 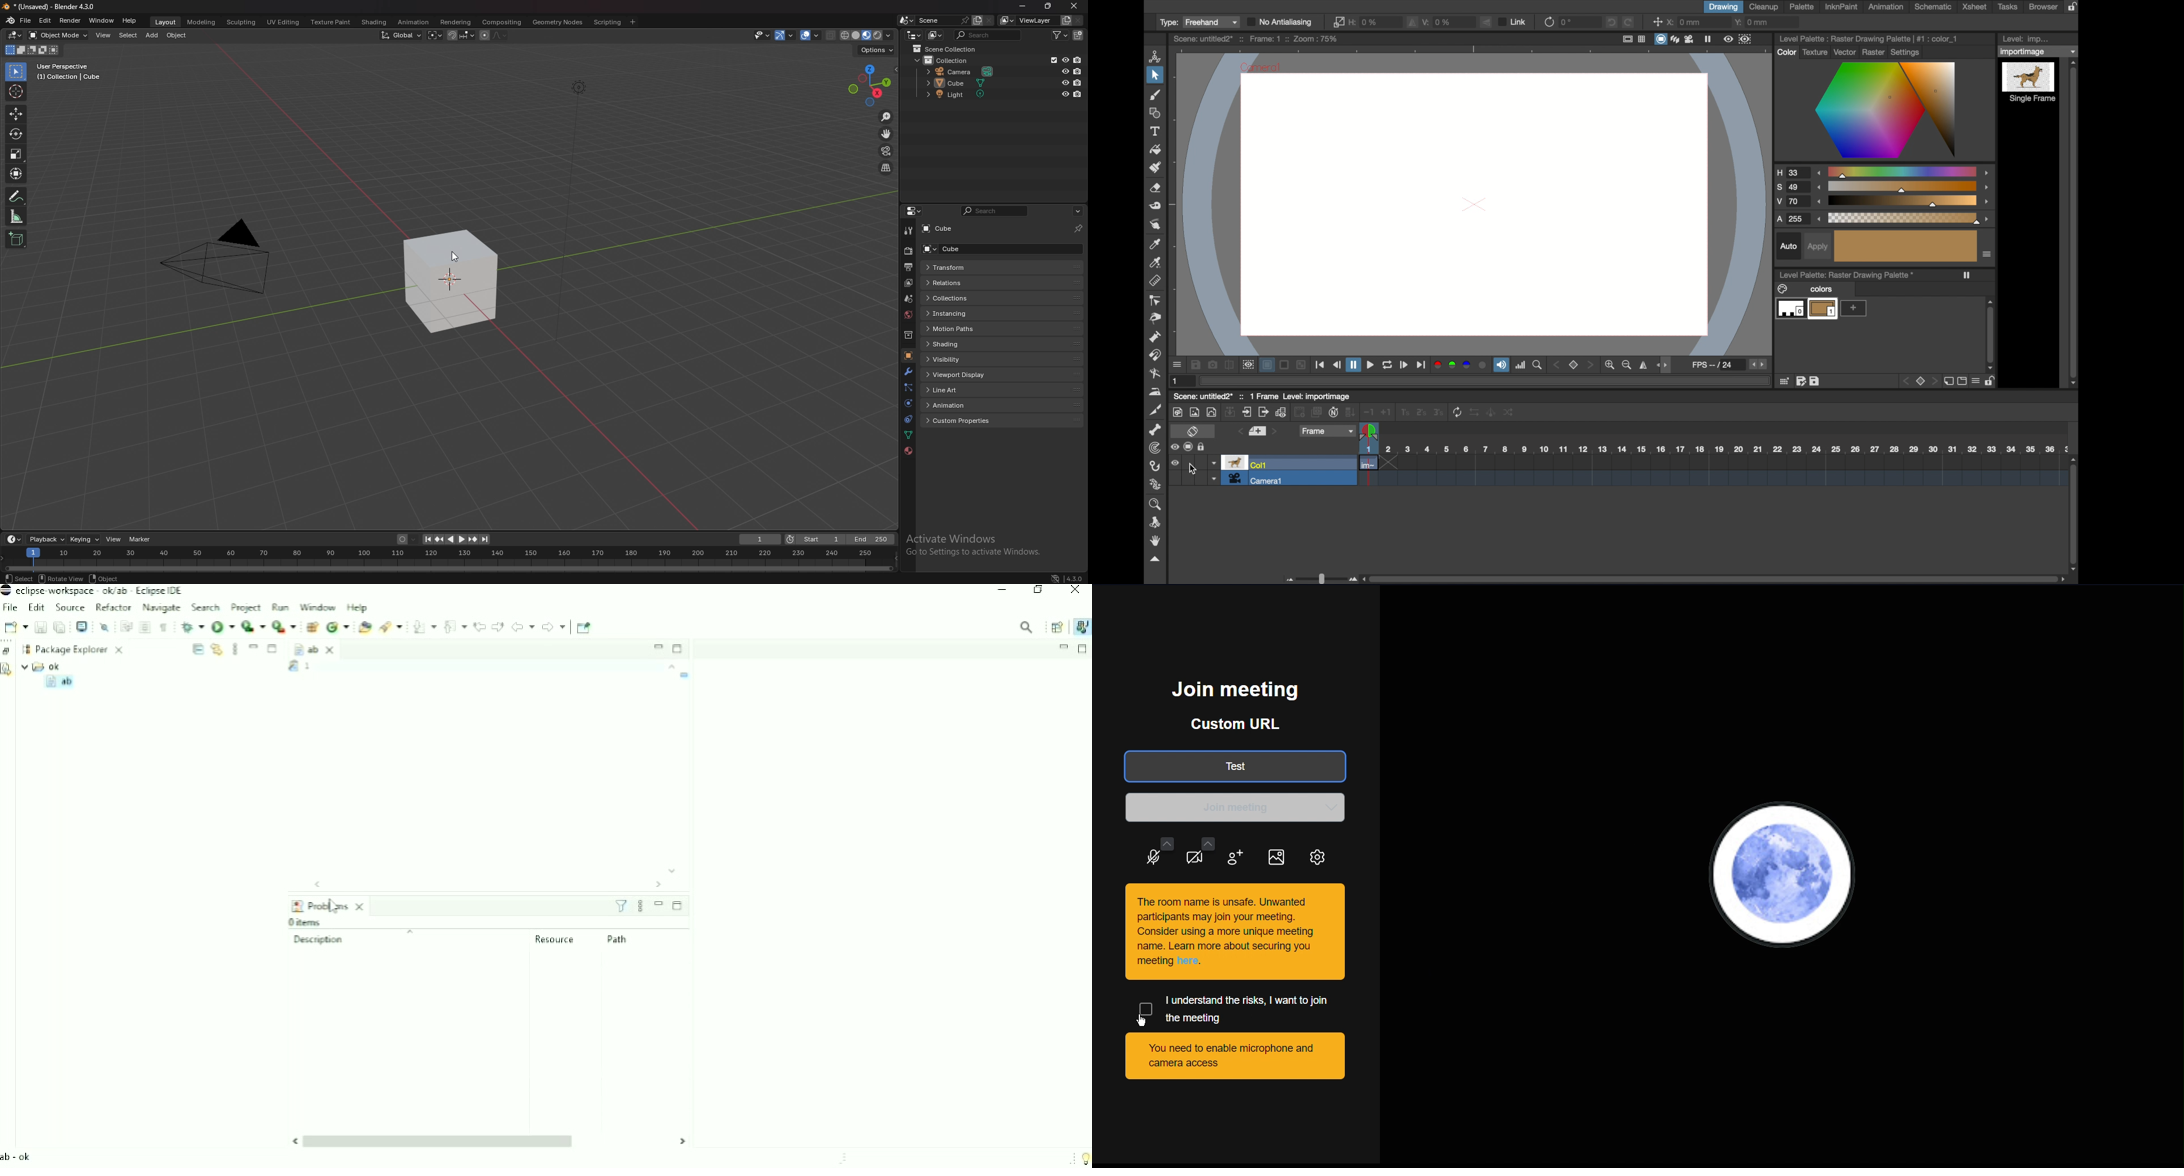 What do you see at coordinates (1319, 578) in the screenshot?
I see `slider` at bounding box center [1319, 578].